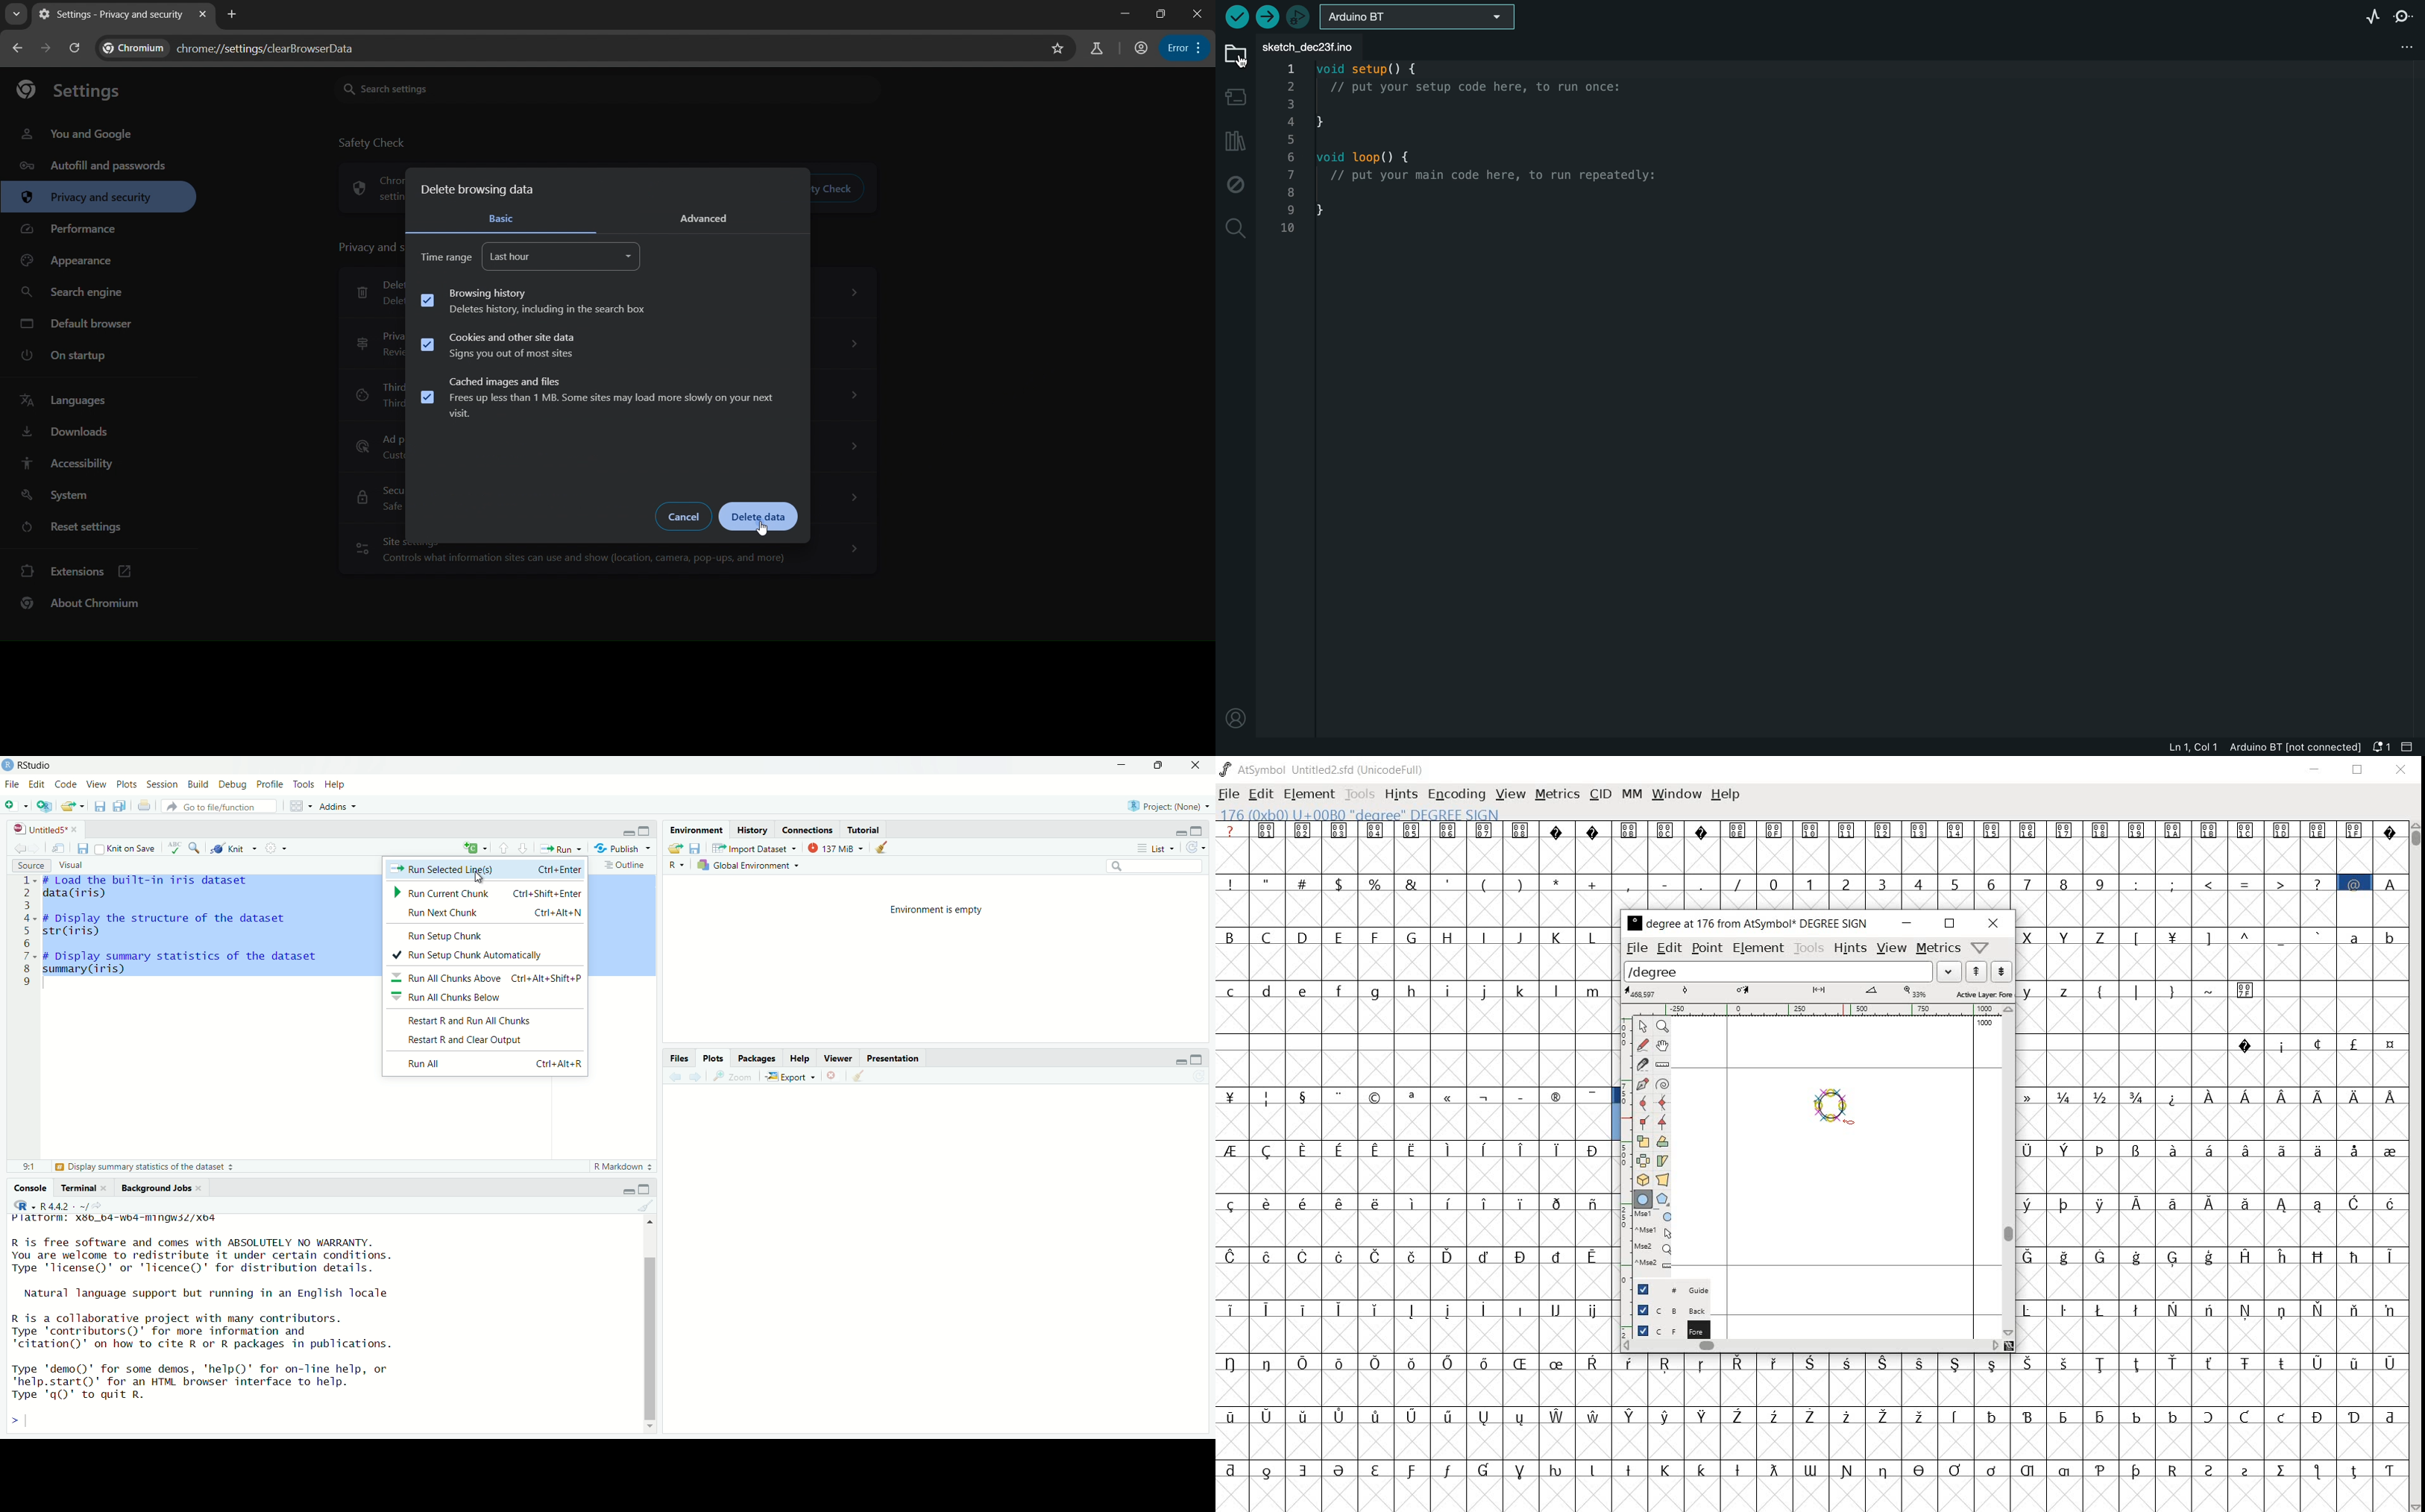 The image size is (2436, 1512). I want to click on Source, so click(32, 866).